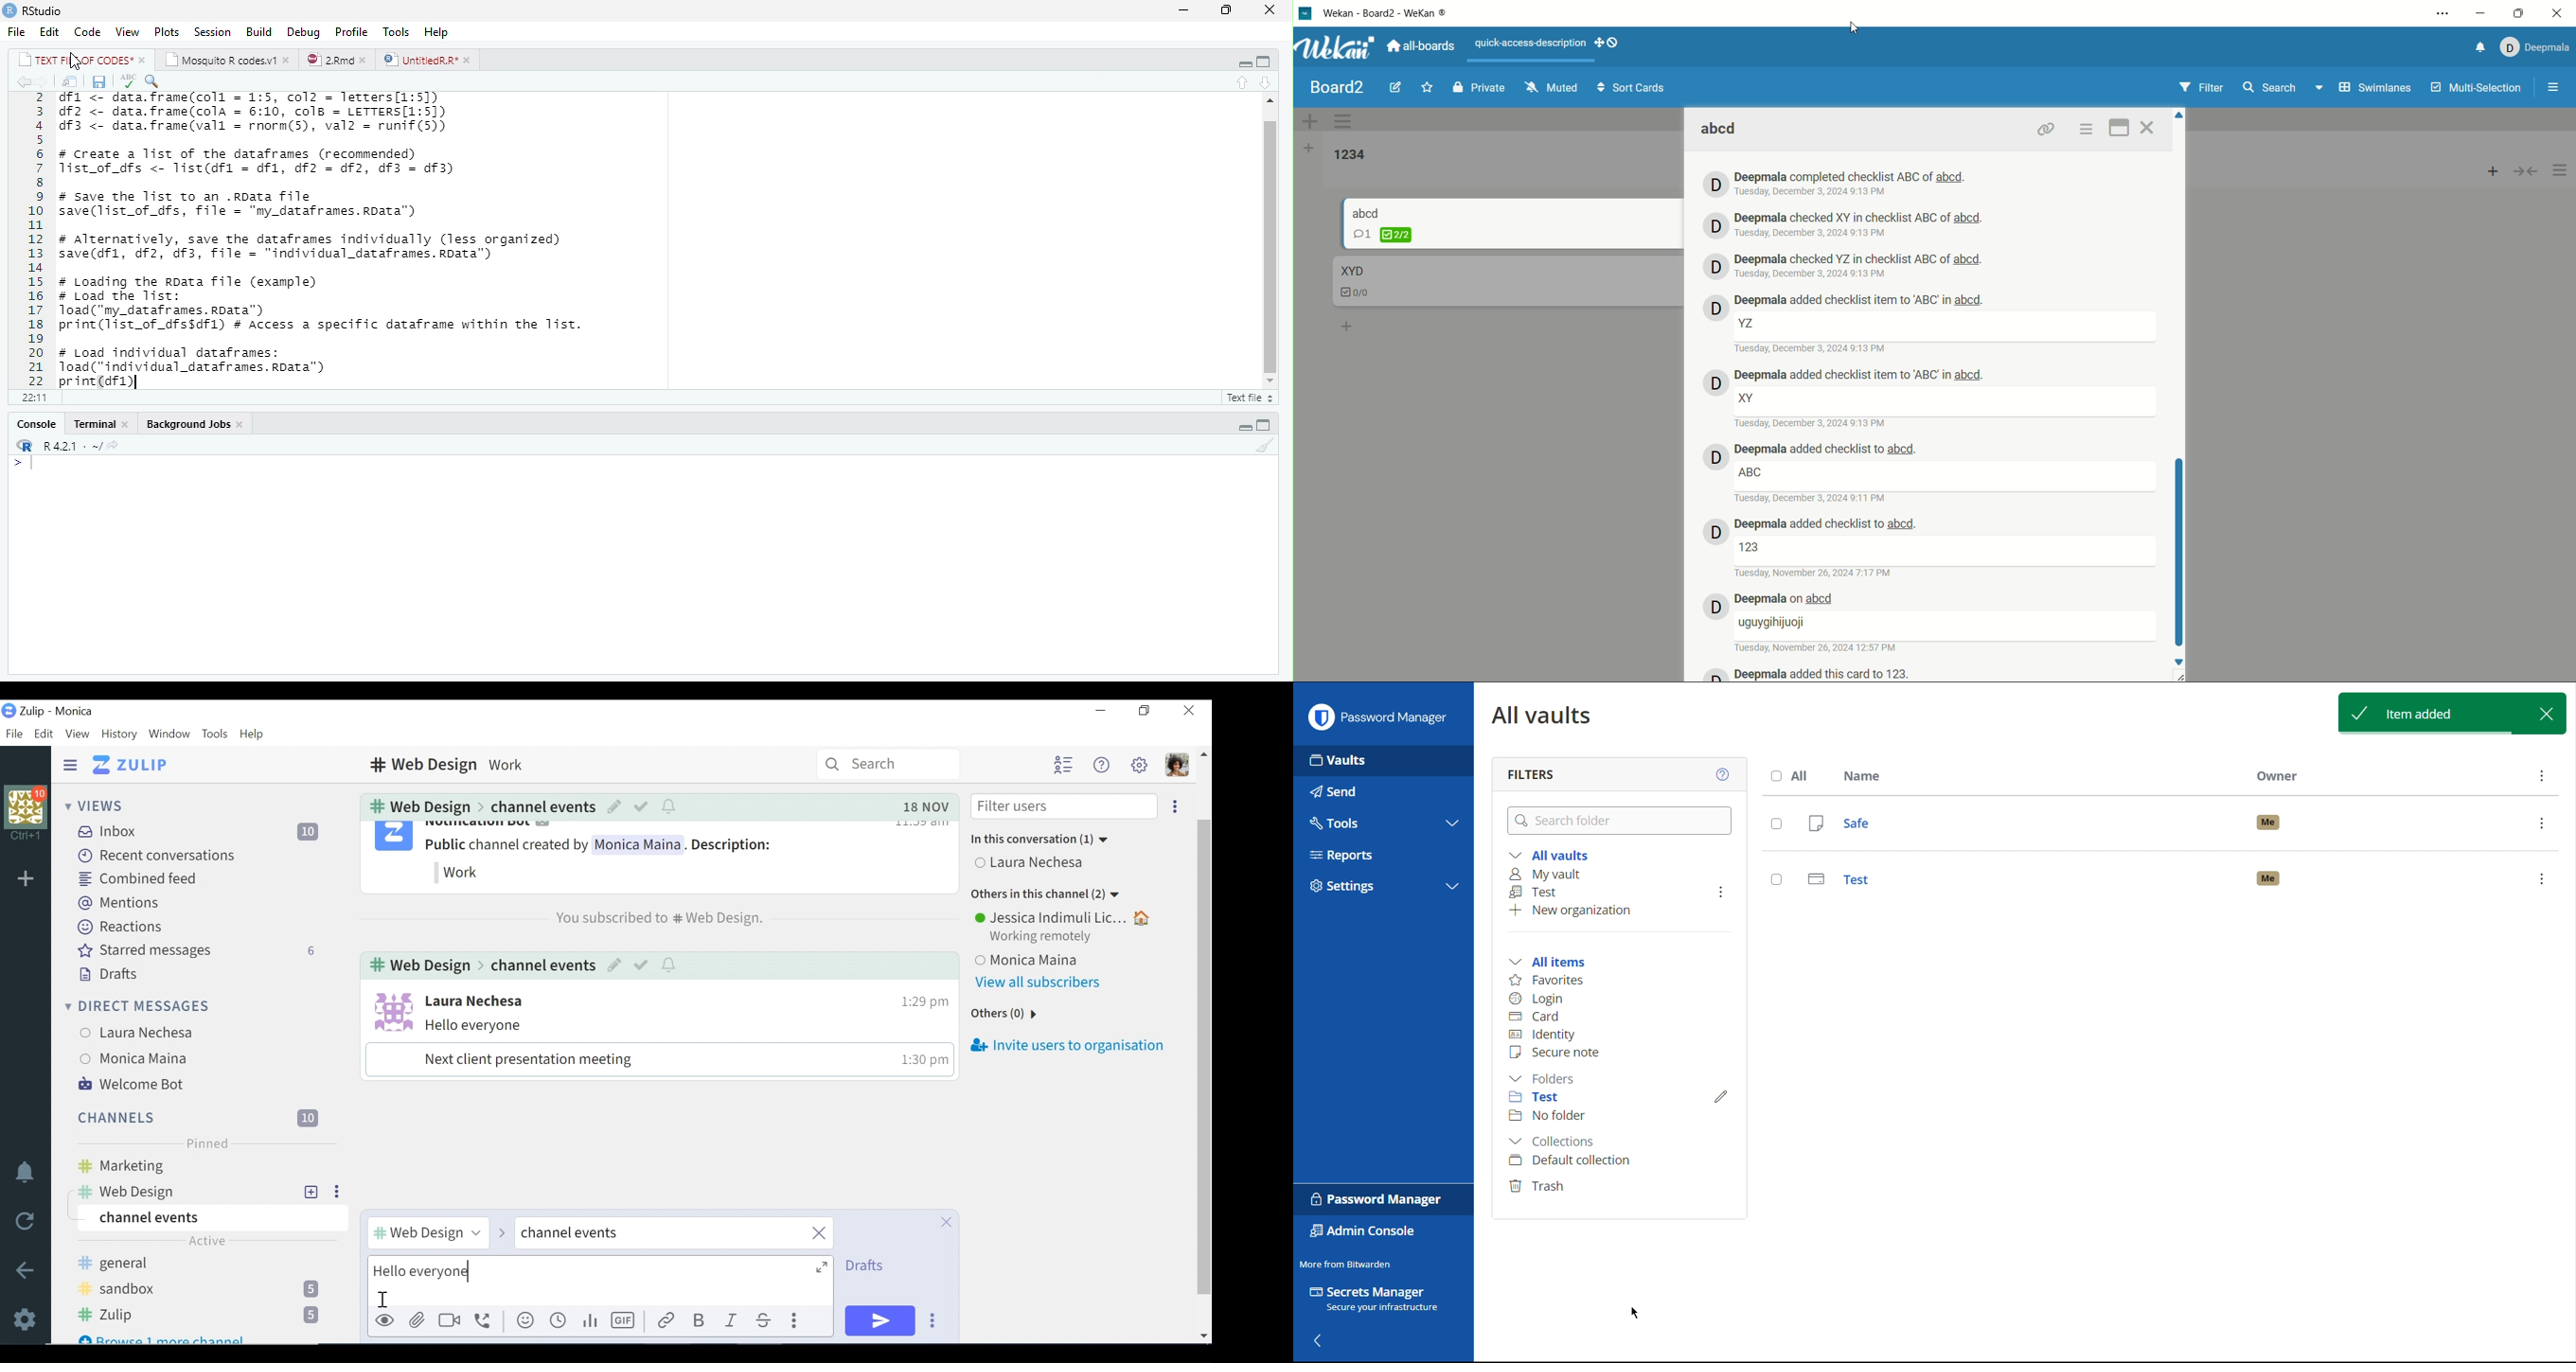 The width and height of the screenshot is (2576, 1372). What do you see at coordinates (226, 59) in the screenshot?
I see `Mosquito R codes.v1` at bounding box center [226, 59].